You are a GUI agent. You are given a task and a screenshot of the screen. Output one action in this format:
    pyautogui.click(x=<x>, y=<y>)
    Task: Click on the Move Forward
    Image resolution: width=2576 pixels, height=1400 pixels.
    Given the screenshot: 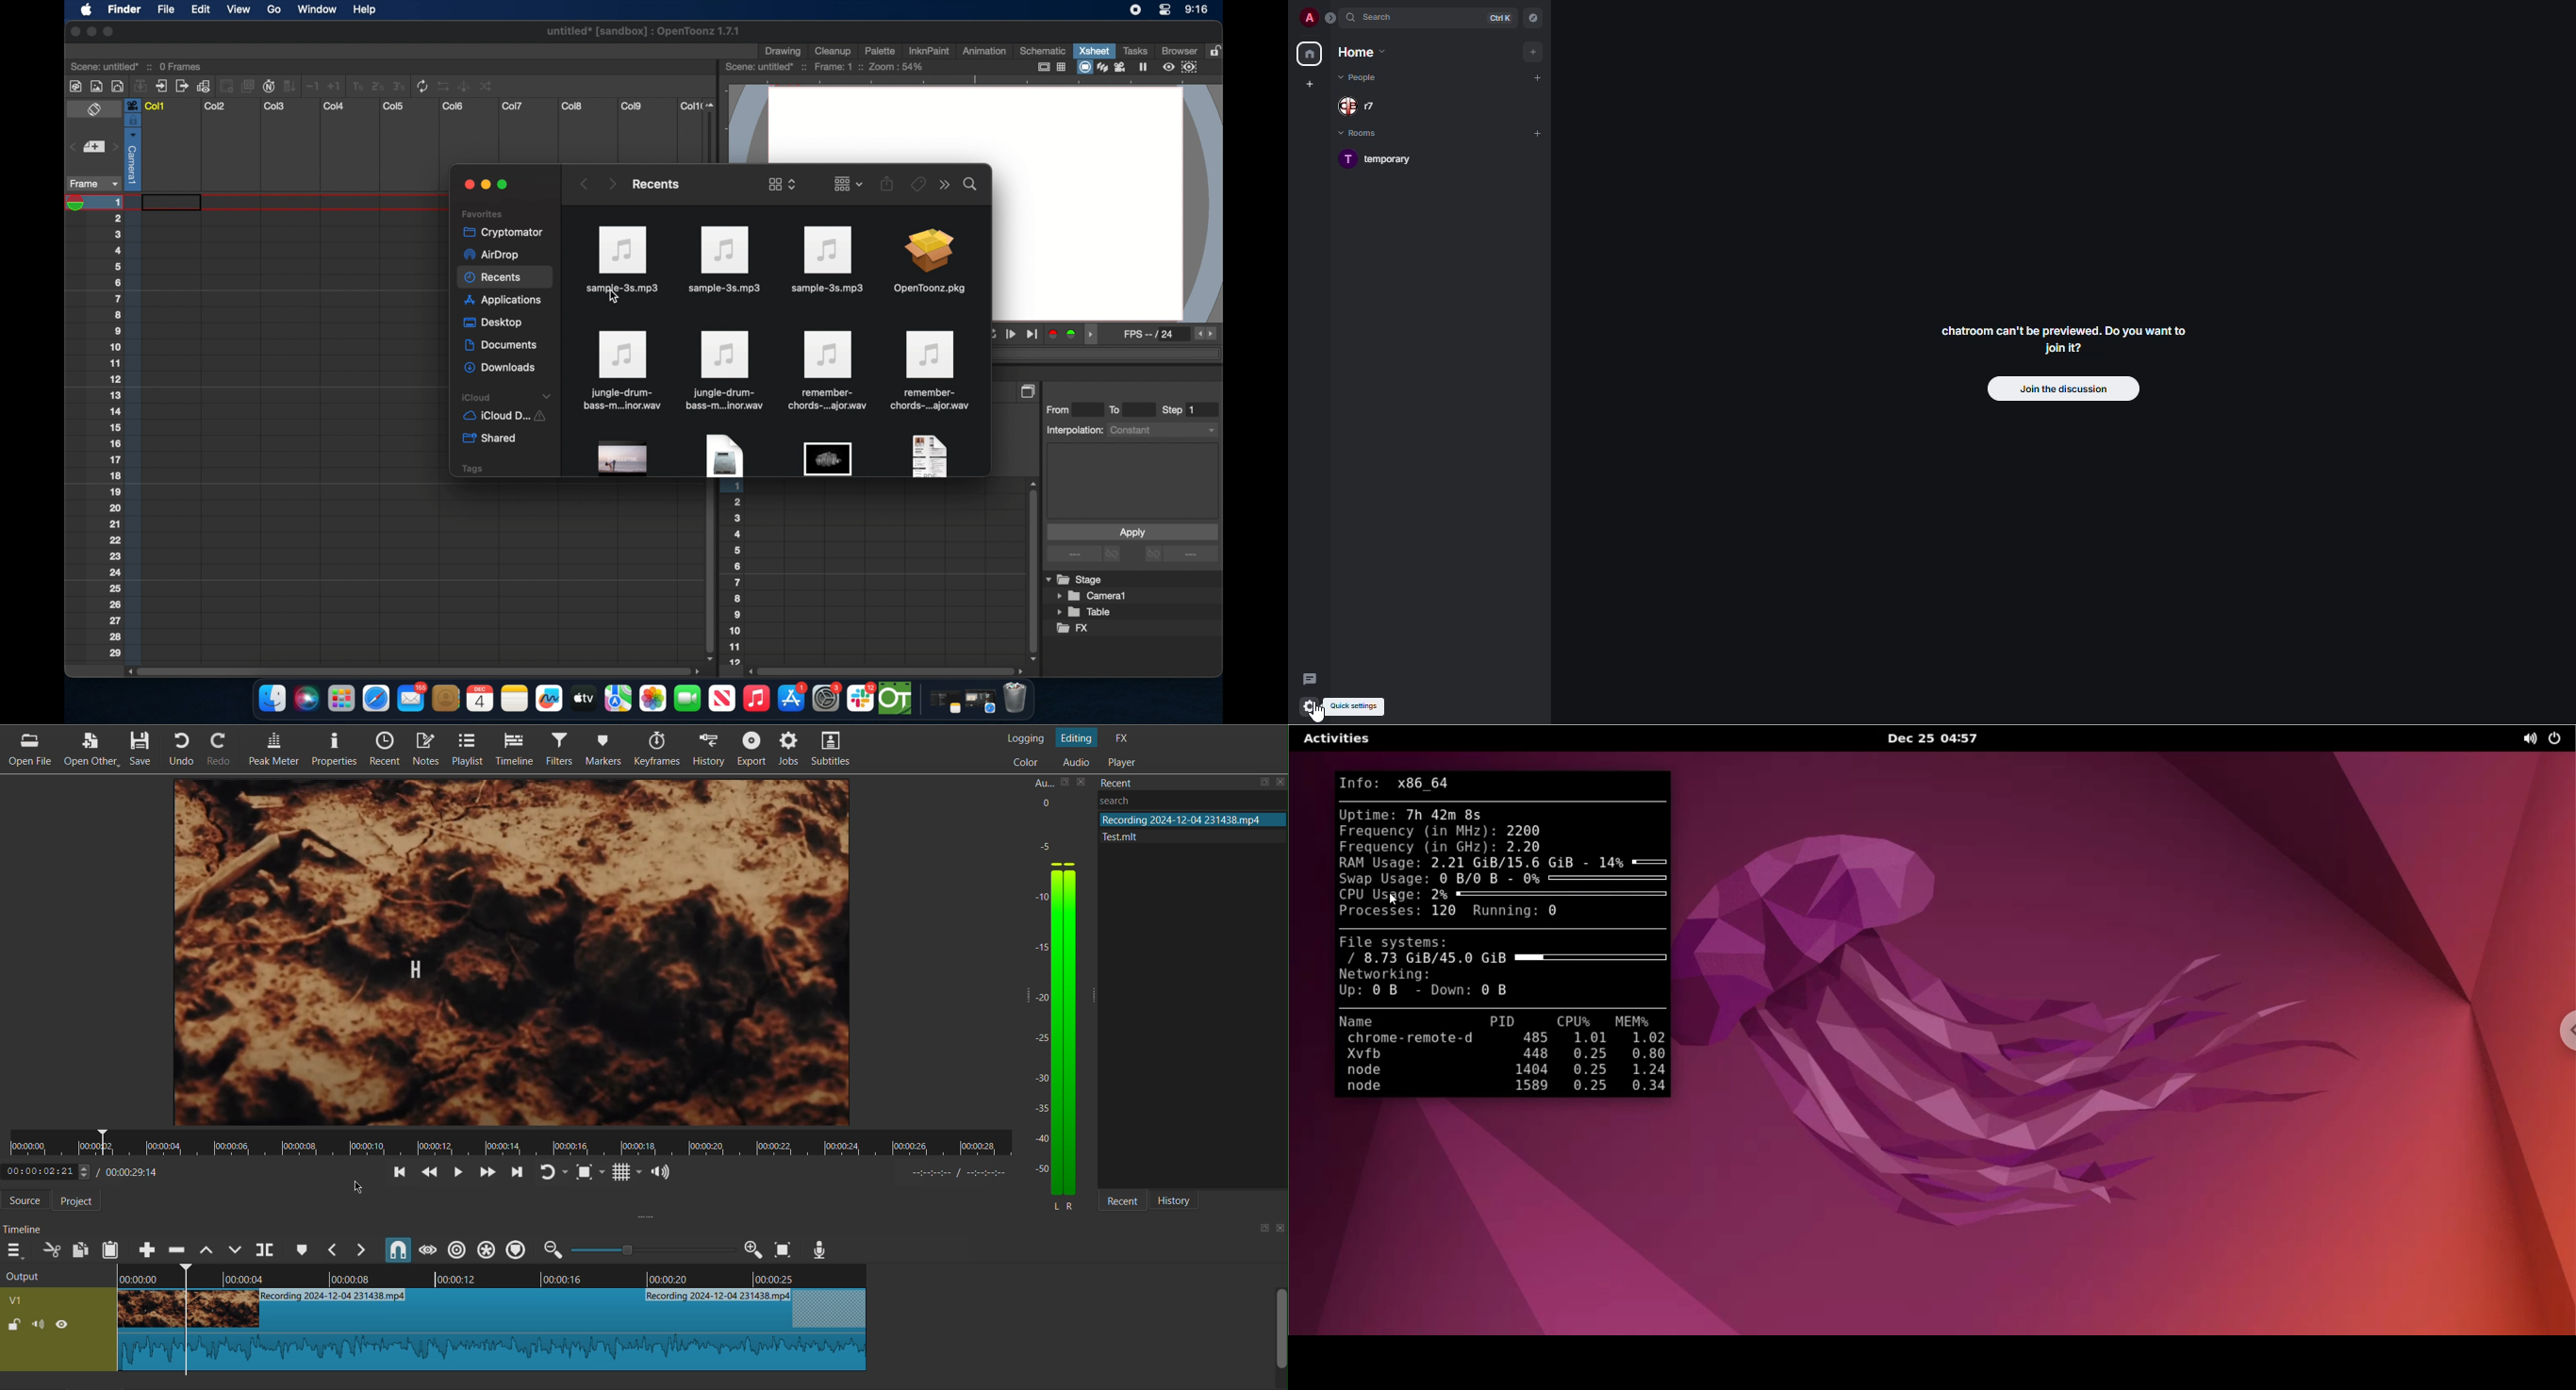 What is the action you would take?
    pyautogui.click(x=514, y=1174)
    